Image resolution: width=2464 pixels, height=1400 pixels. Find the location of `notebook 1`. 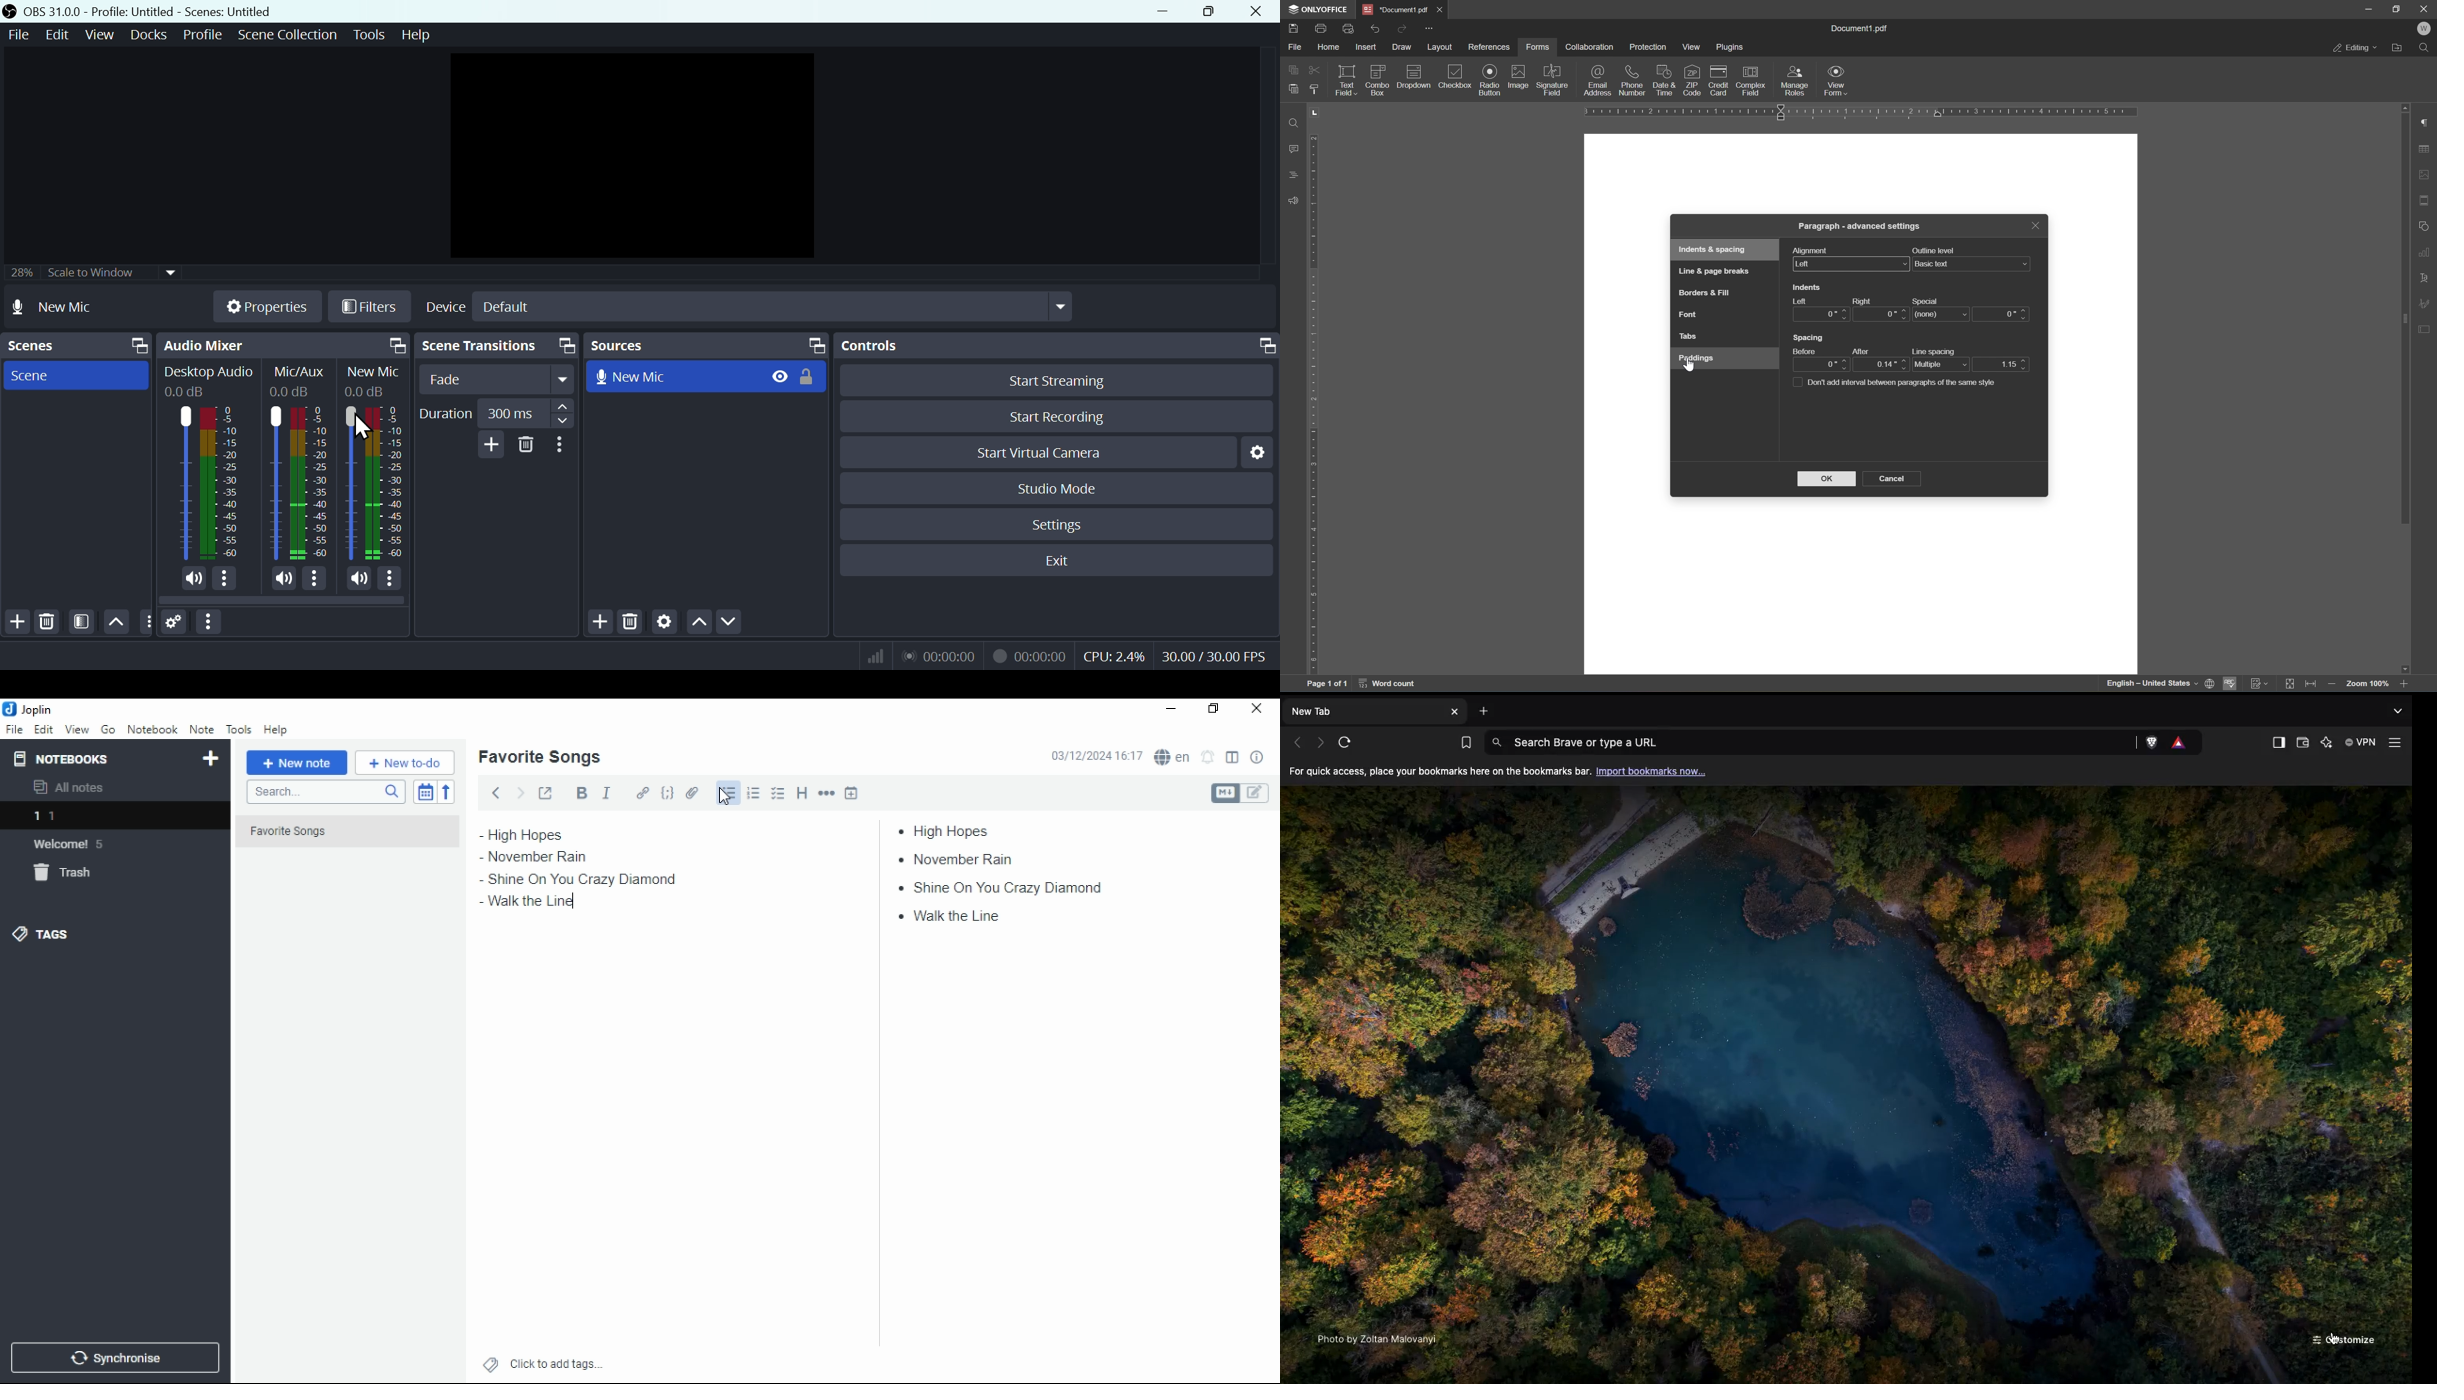

notebook 1 is located at coordinates (73, 818).